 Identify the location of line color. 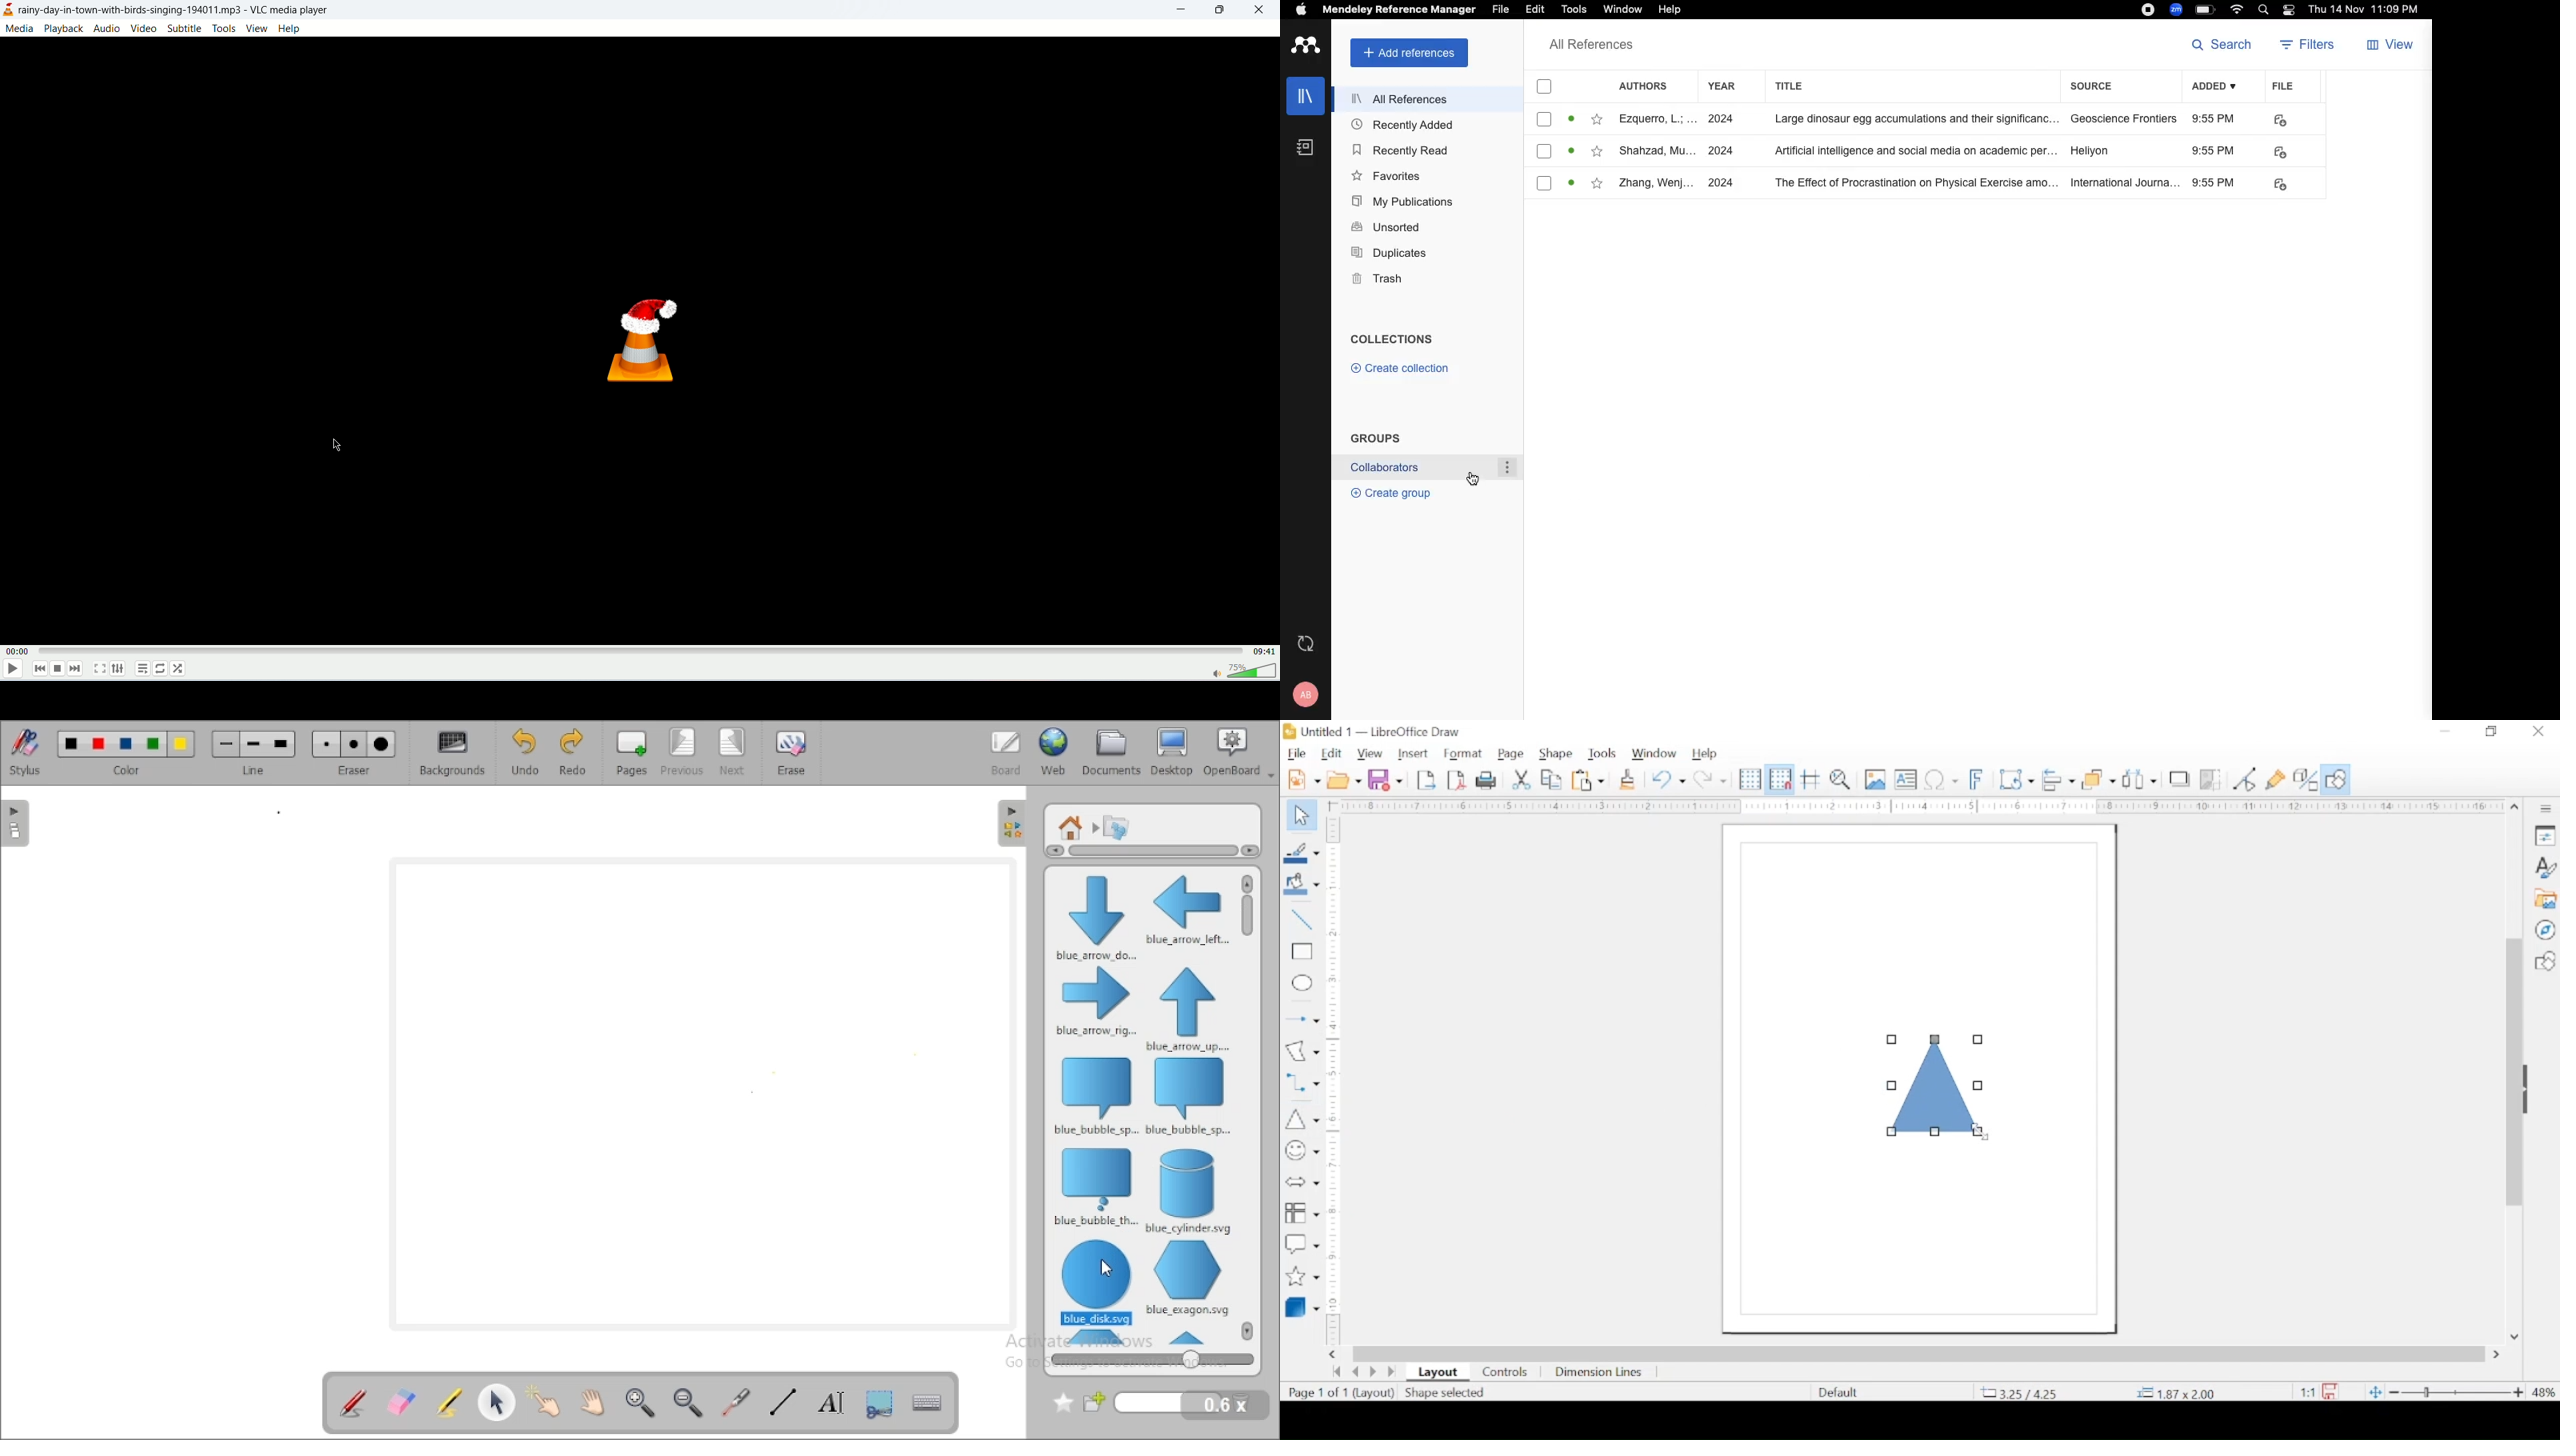
(1301, 853).